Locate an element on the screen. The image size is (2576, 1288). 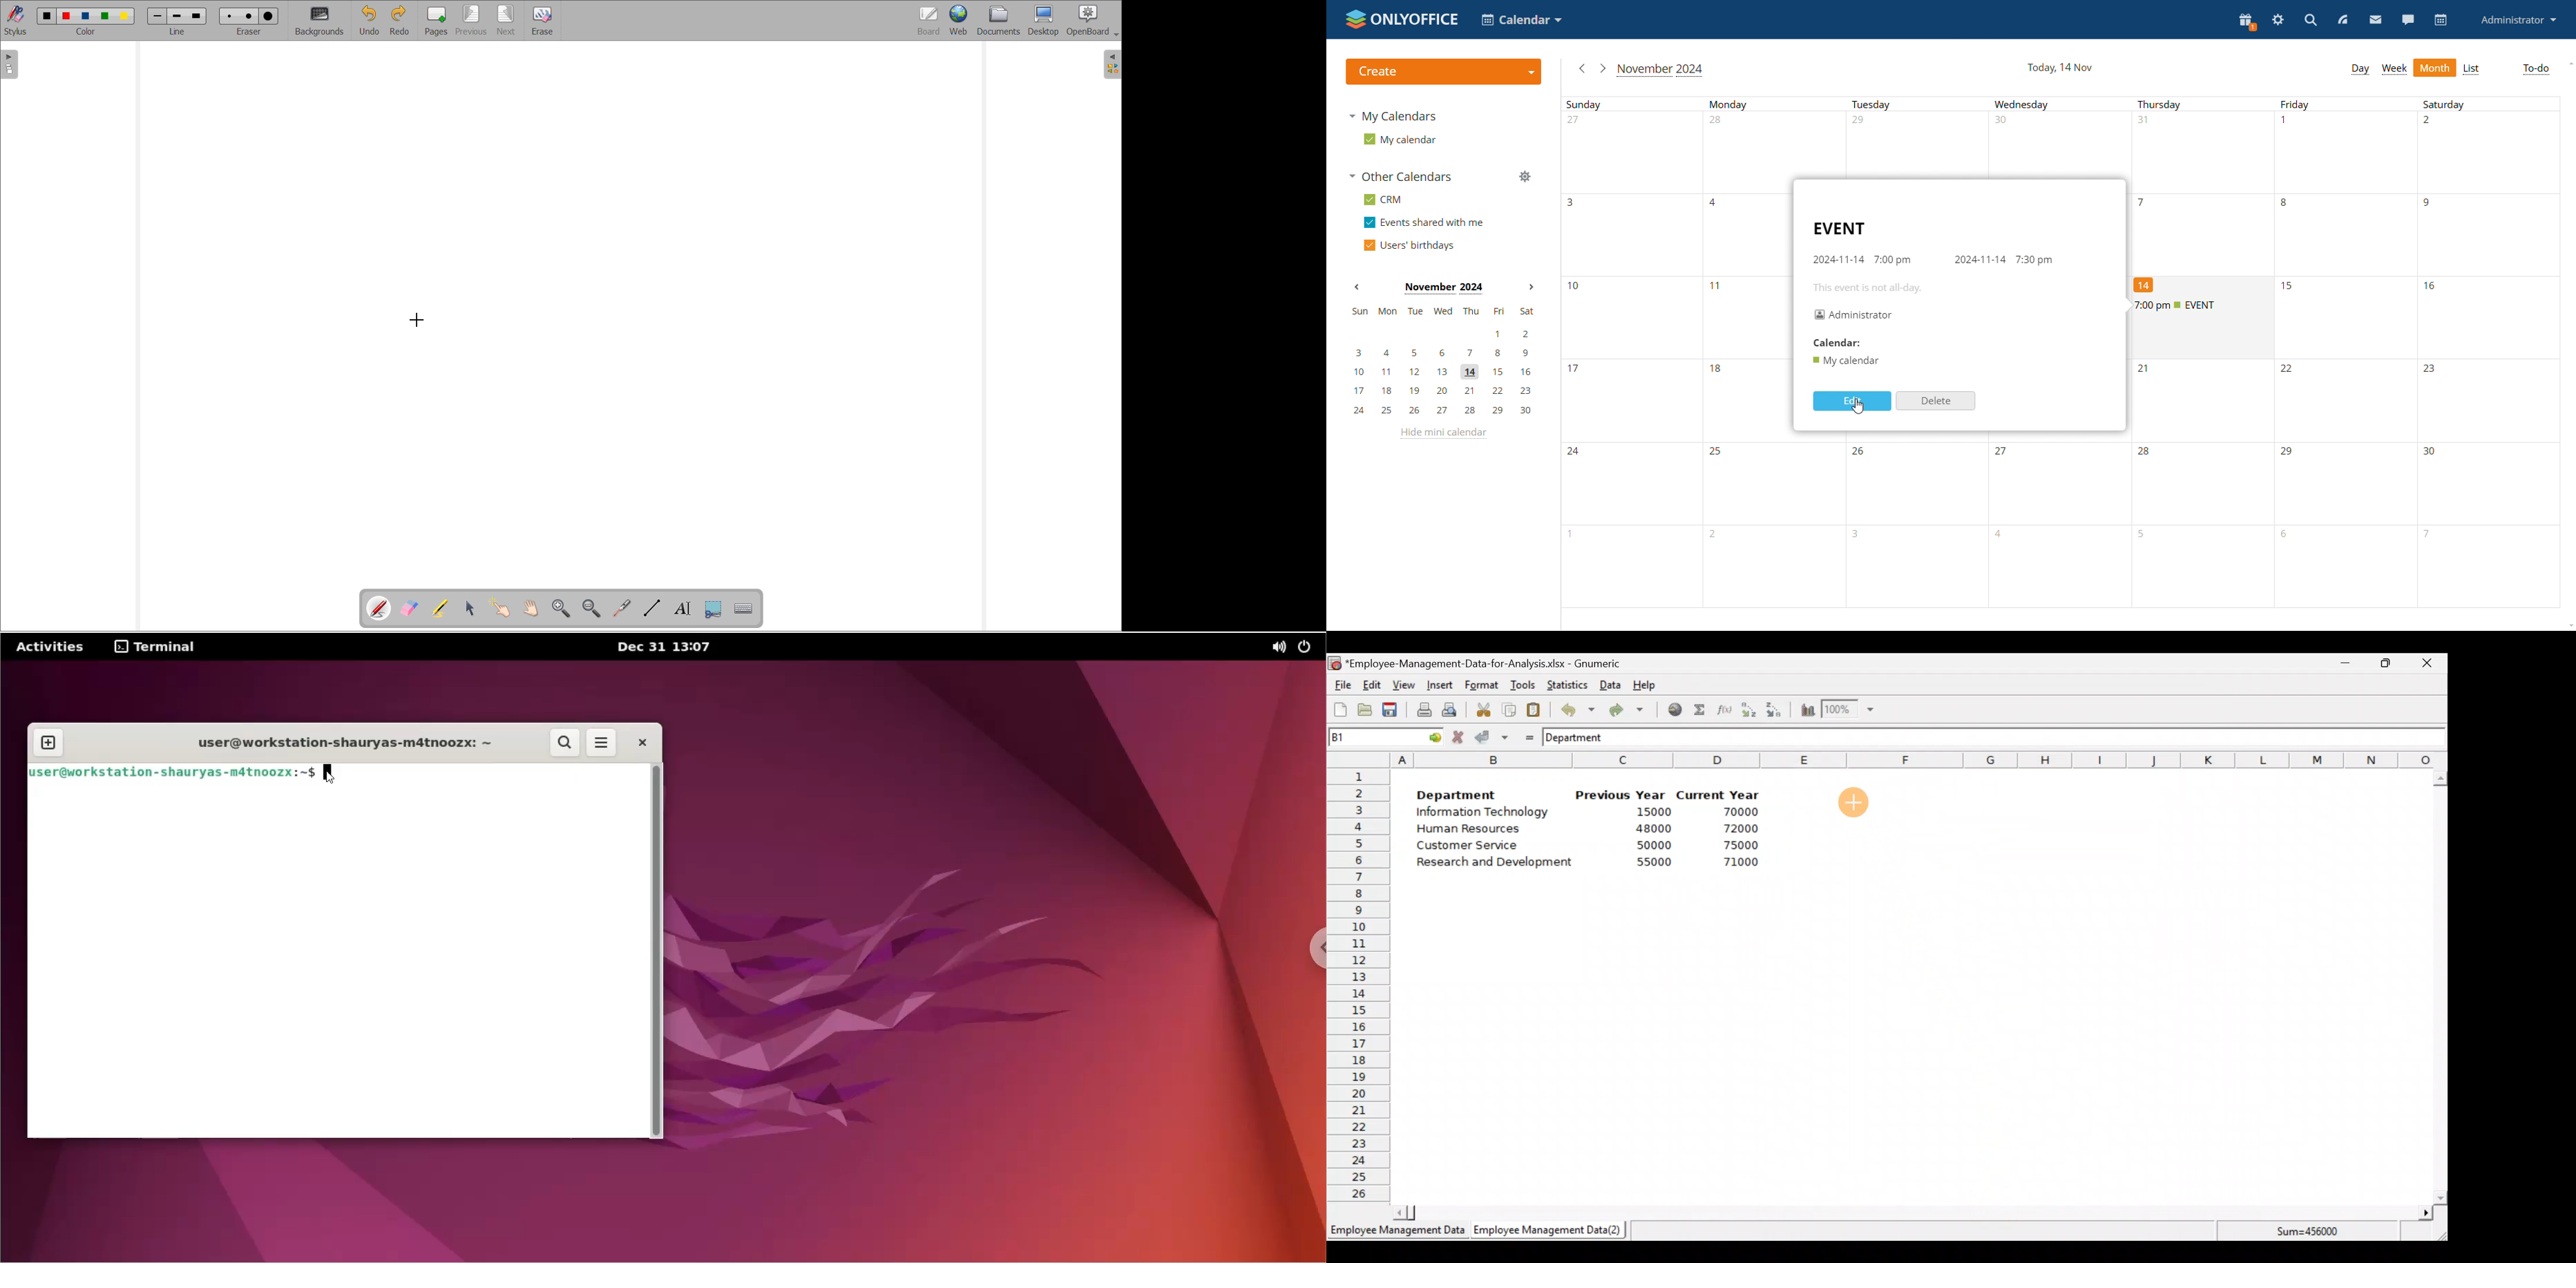
View is located at coordinates (1402, 685).